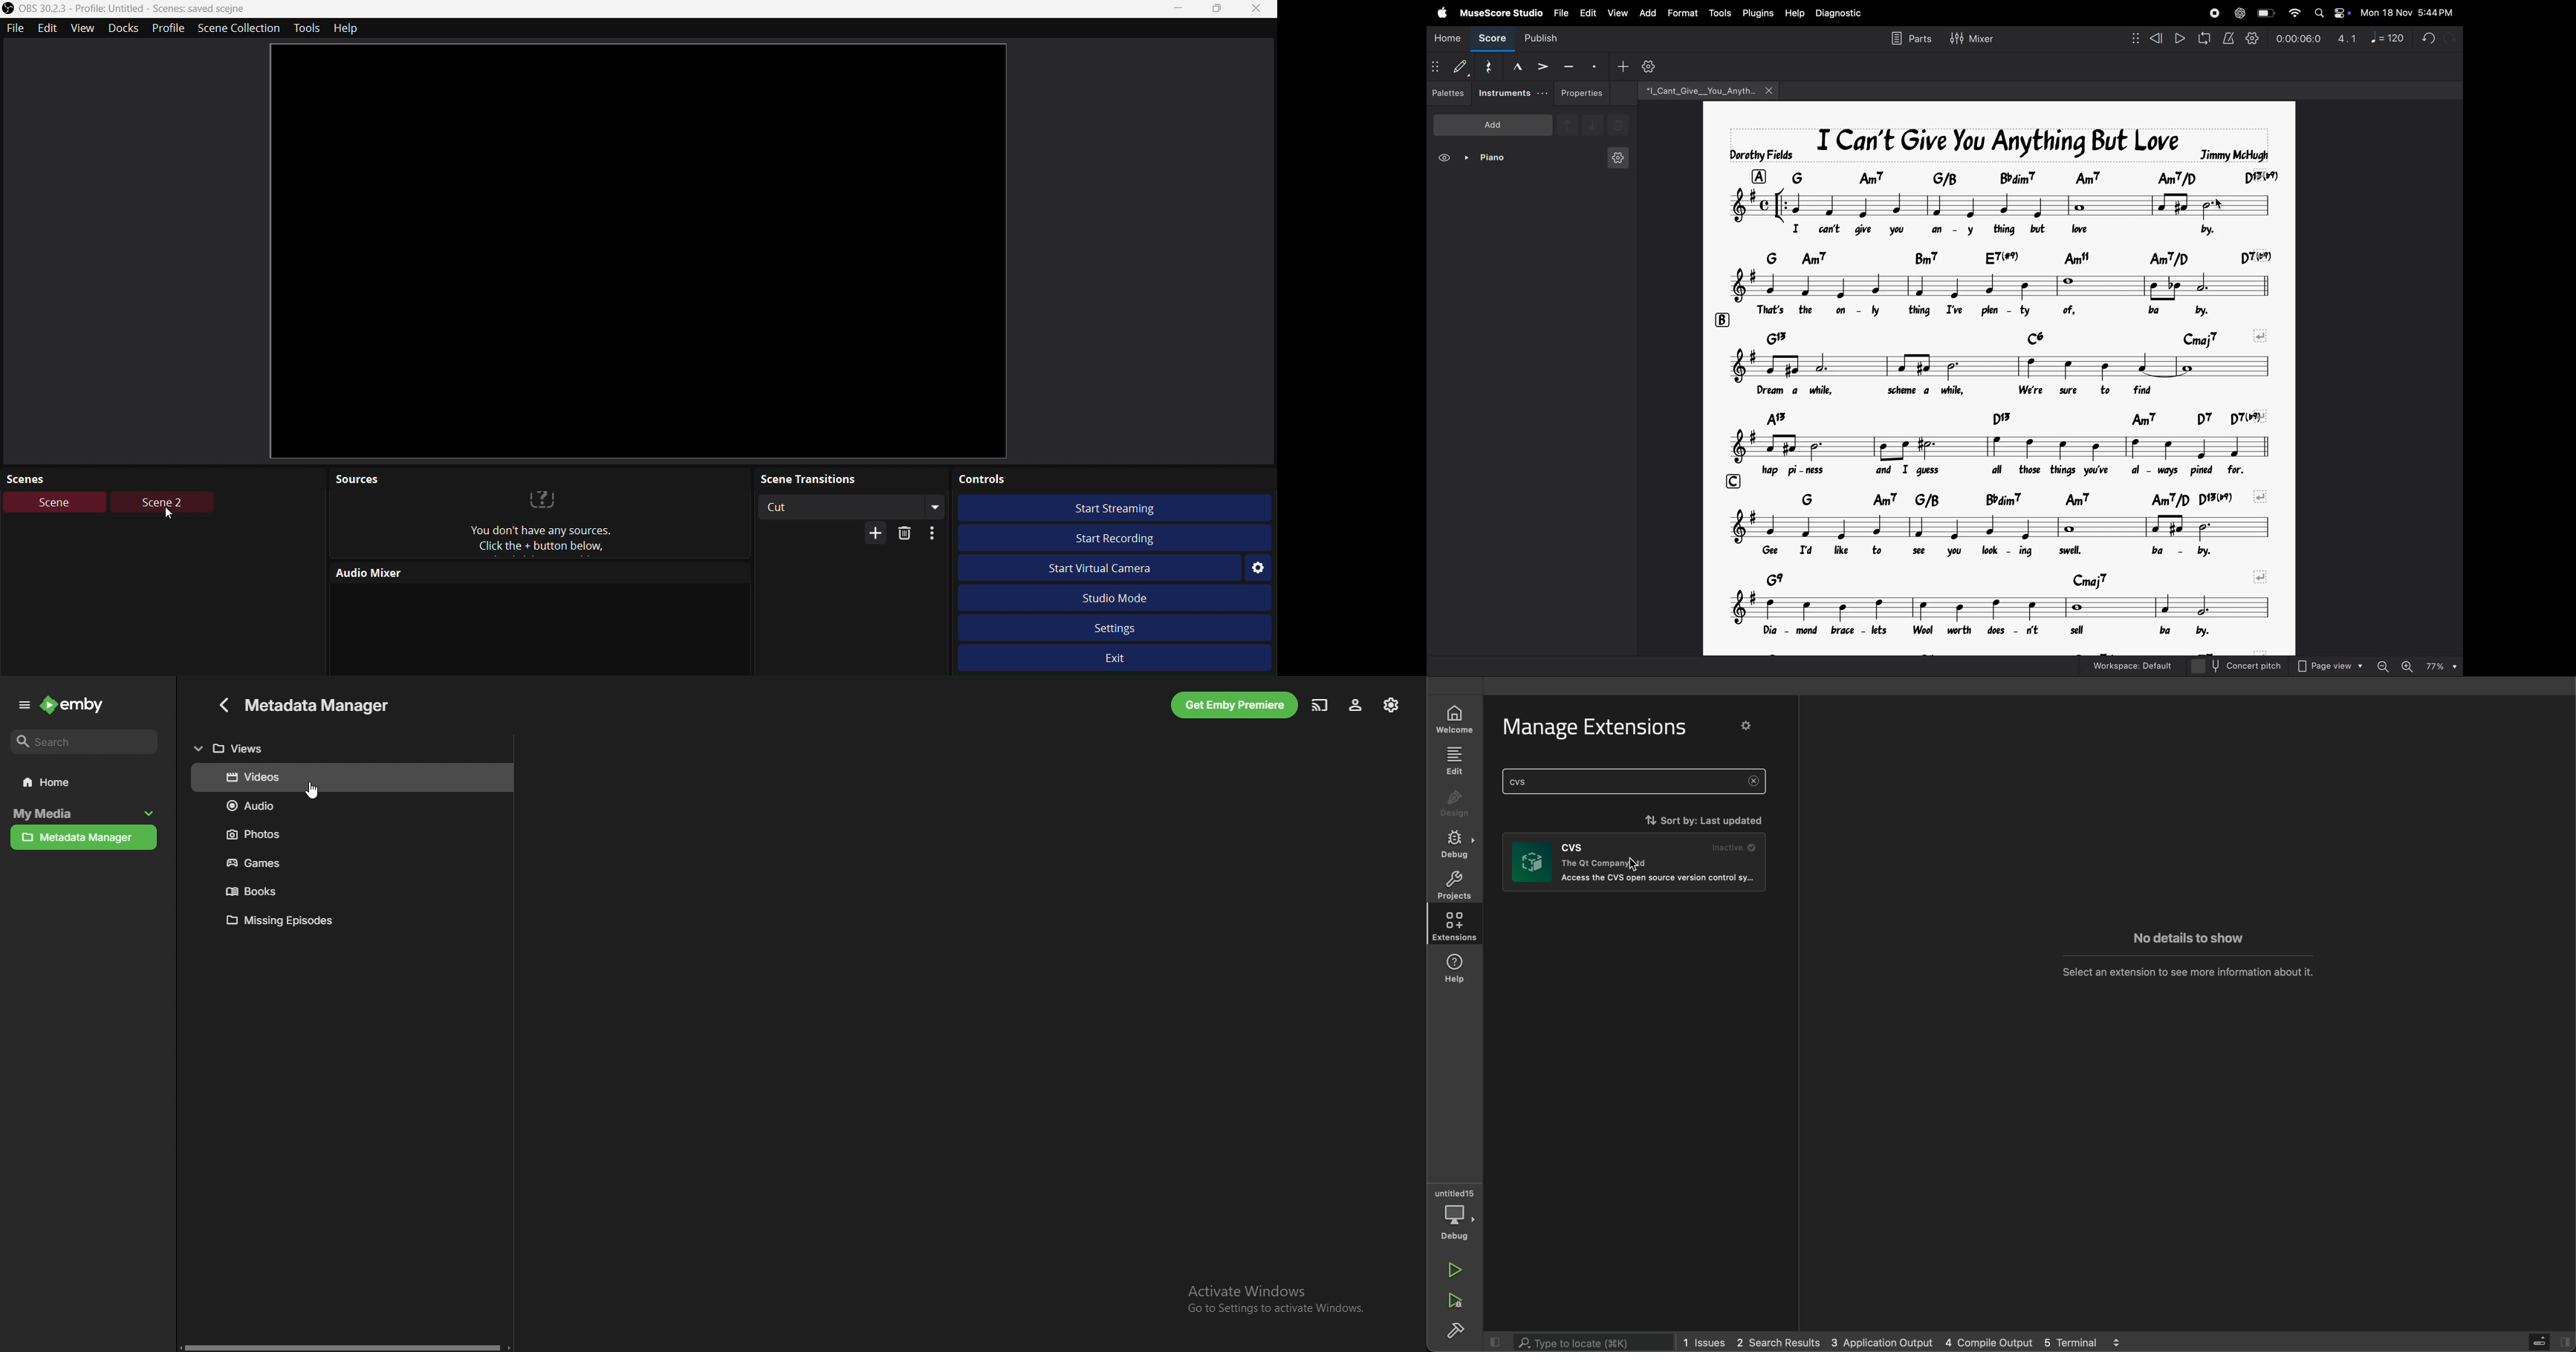  What do you see at coordinates (41, 476) in the screenshot?
I see `Scenes` at bounding box center [41, 476].